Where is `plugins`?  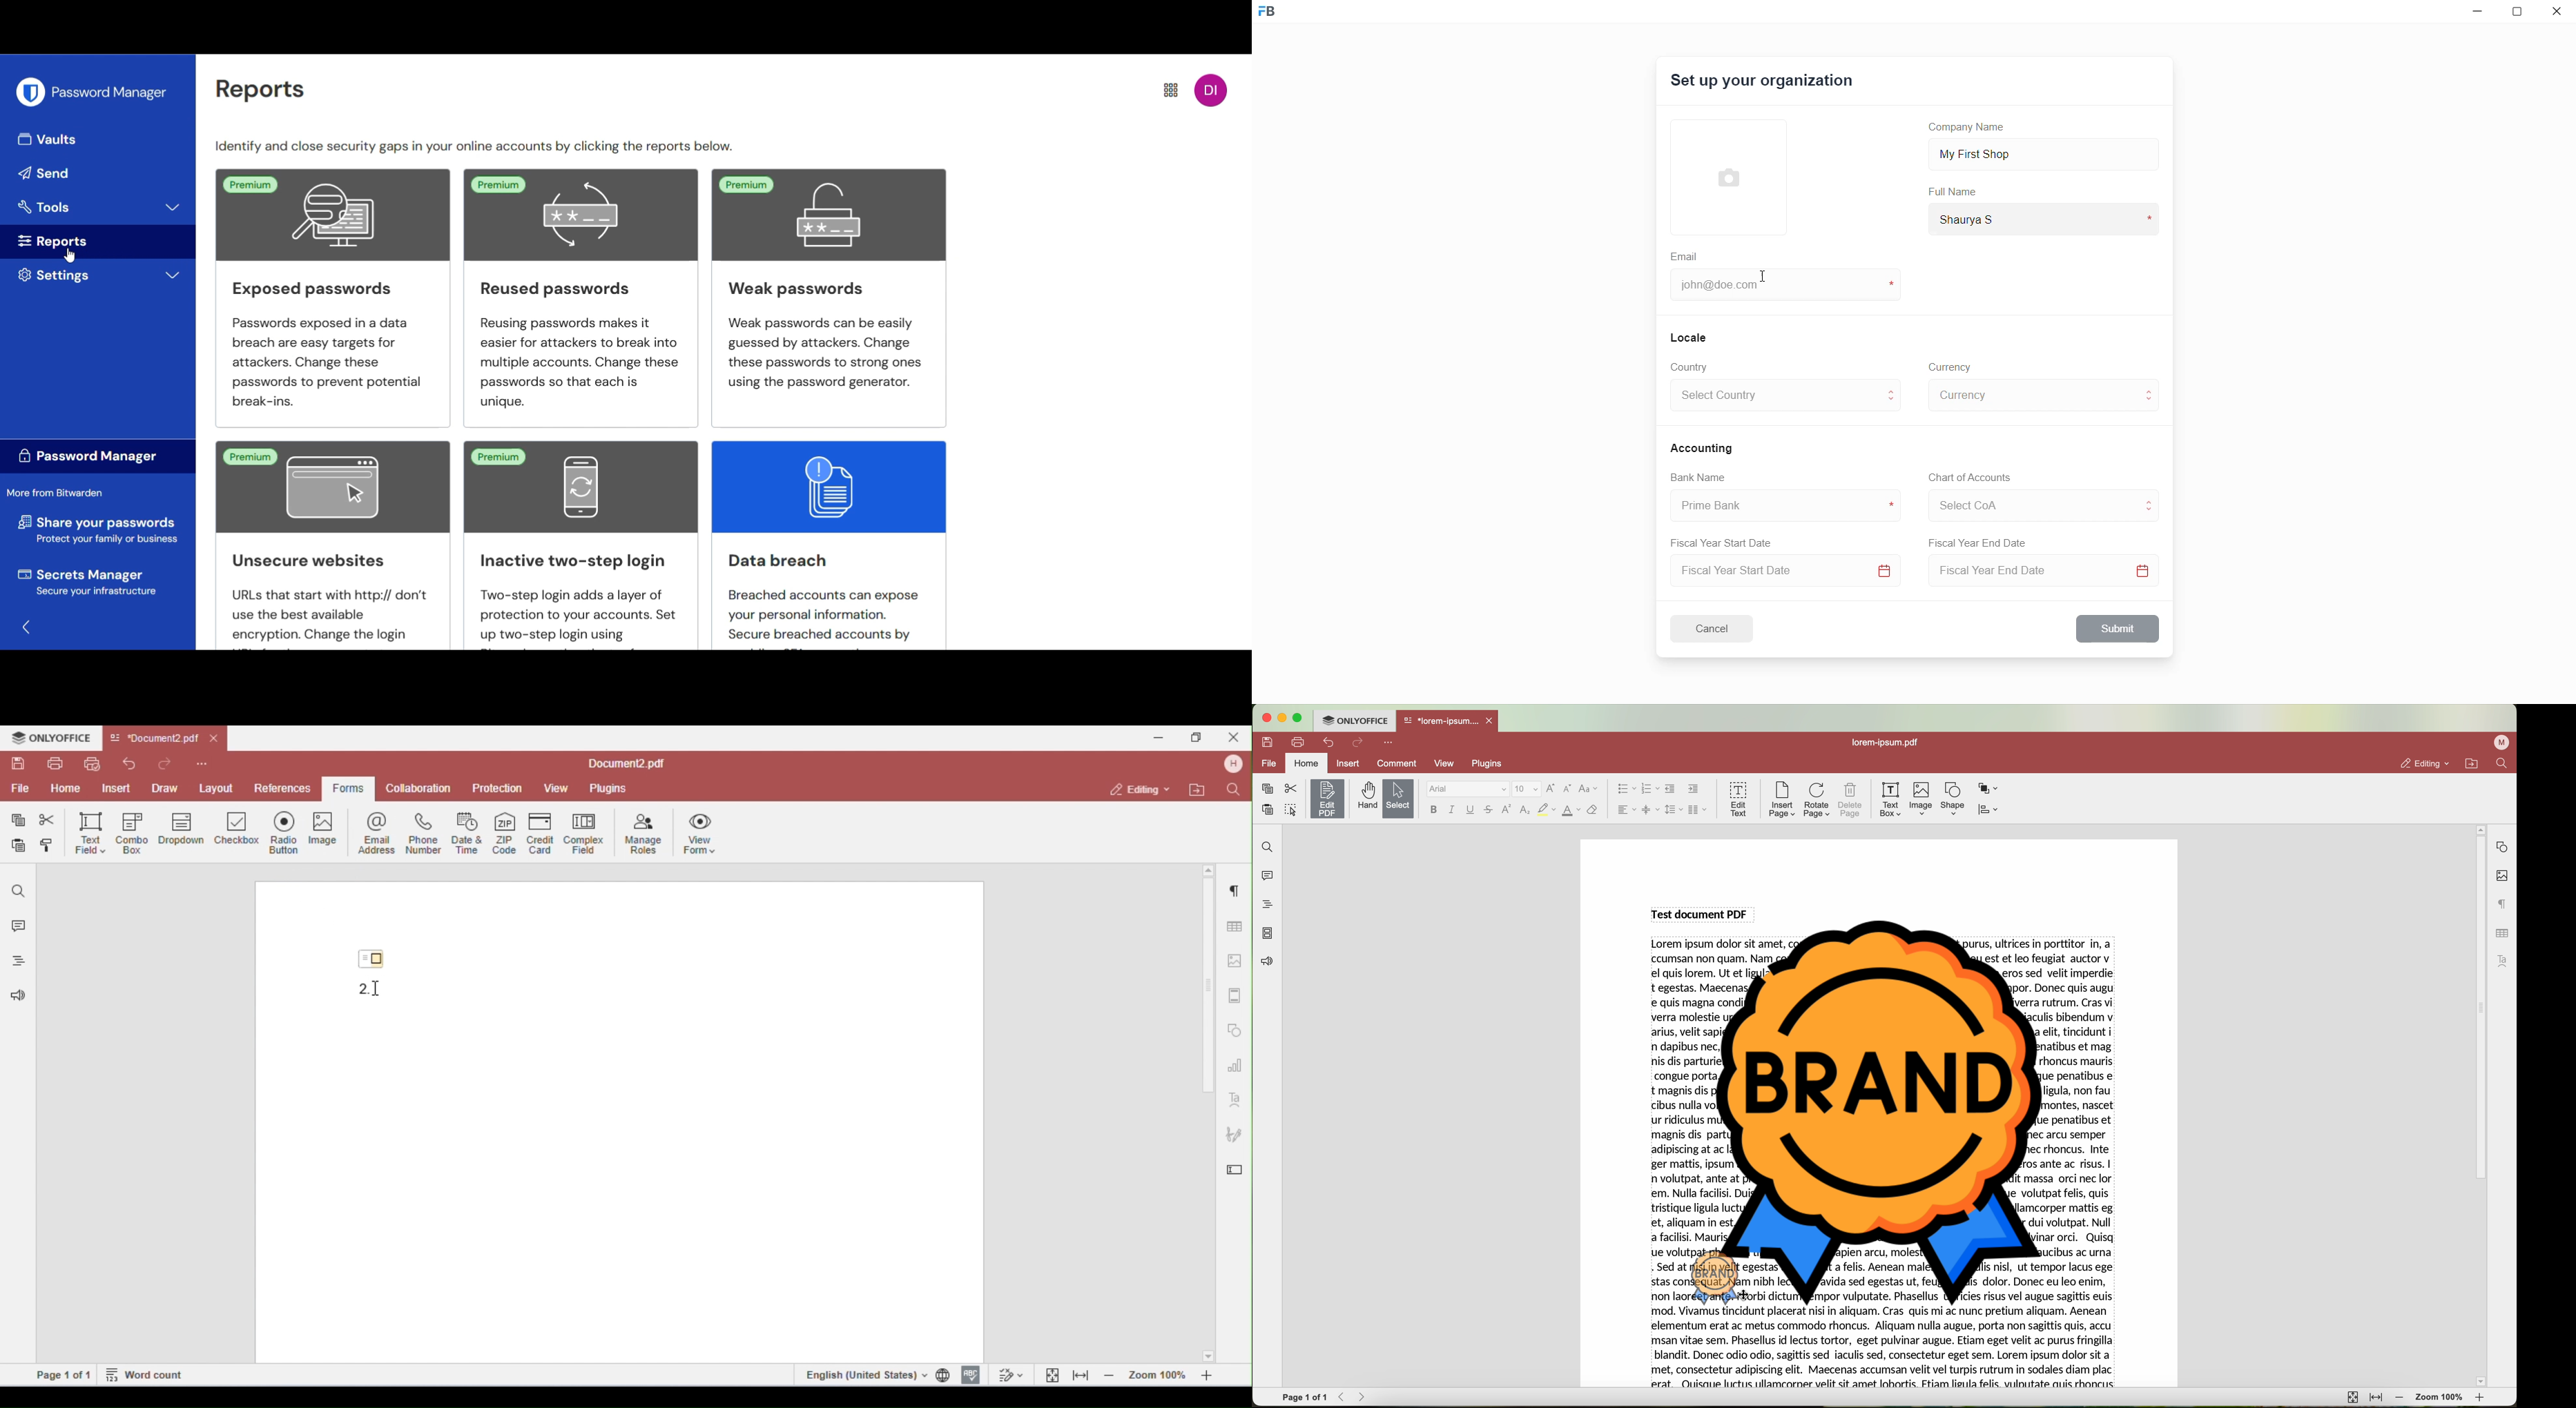
plugins is located at coordinates (1492, 763).